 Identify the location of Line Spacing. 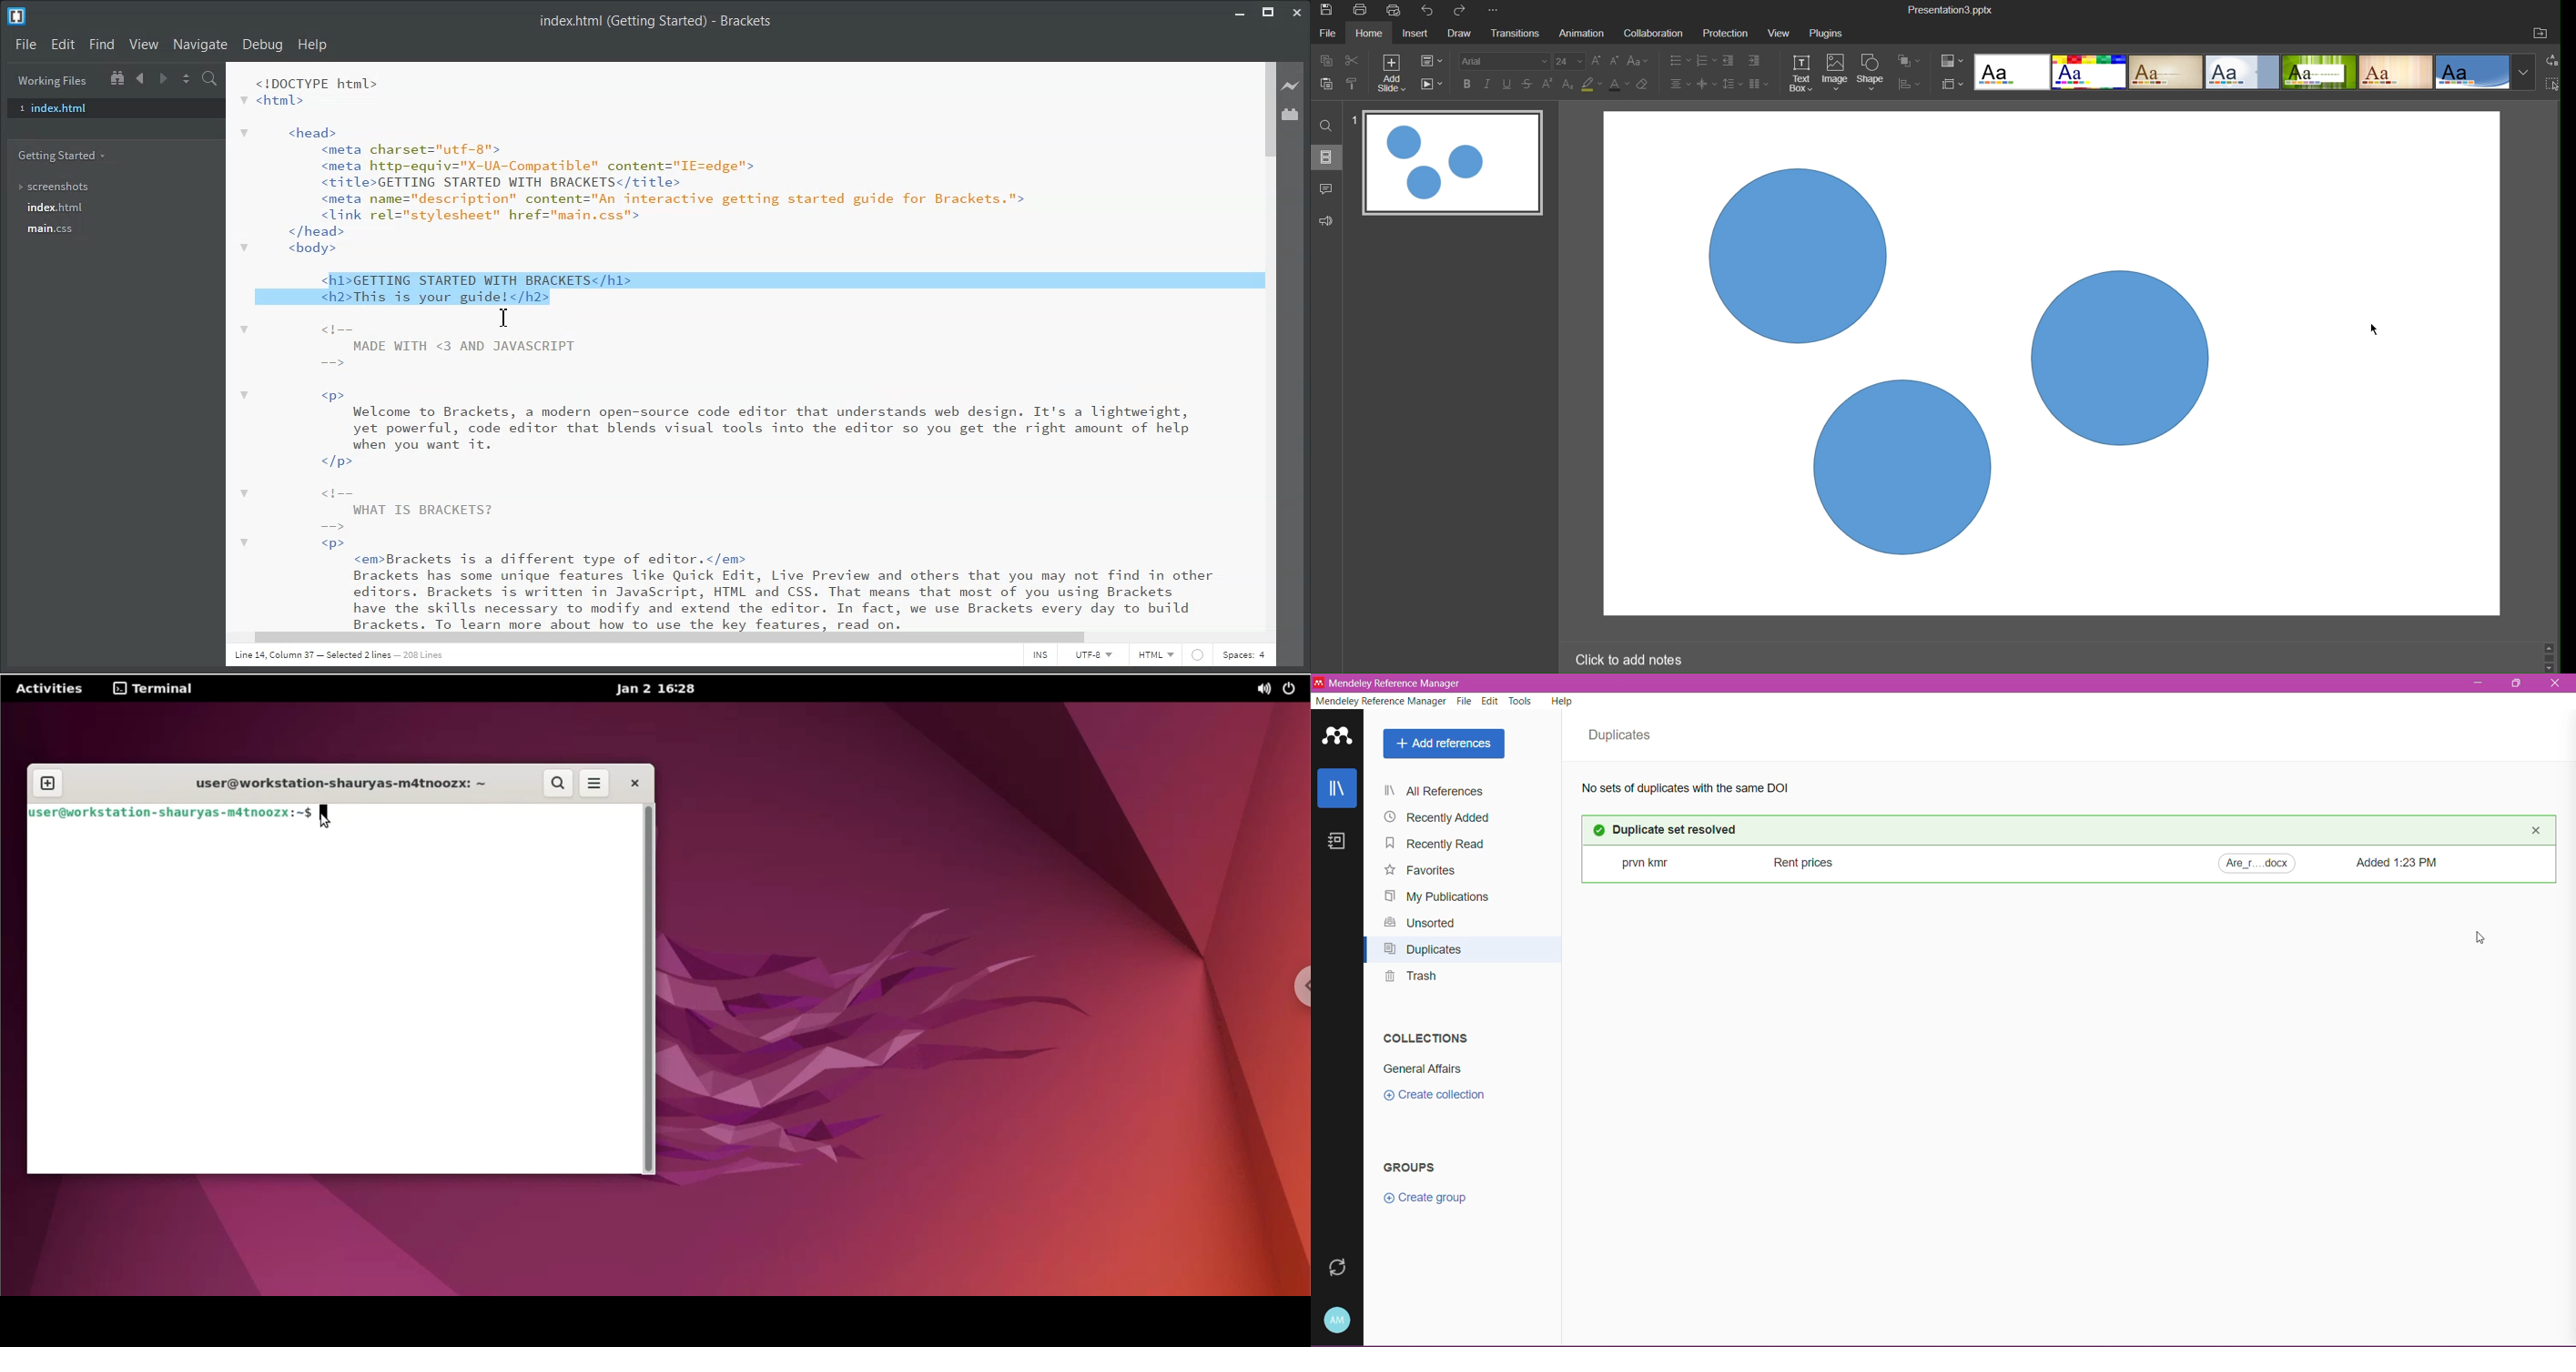
(1732, 84).